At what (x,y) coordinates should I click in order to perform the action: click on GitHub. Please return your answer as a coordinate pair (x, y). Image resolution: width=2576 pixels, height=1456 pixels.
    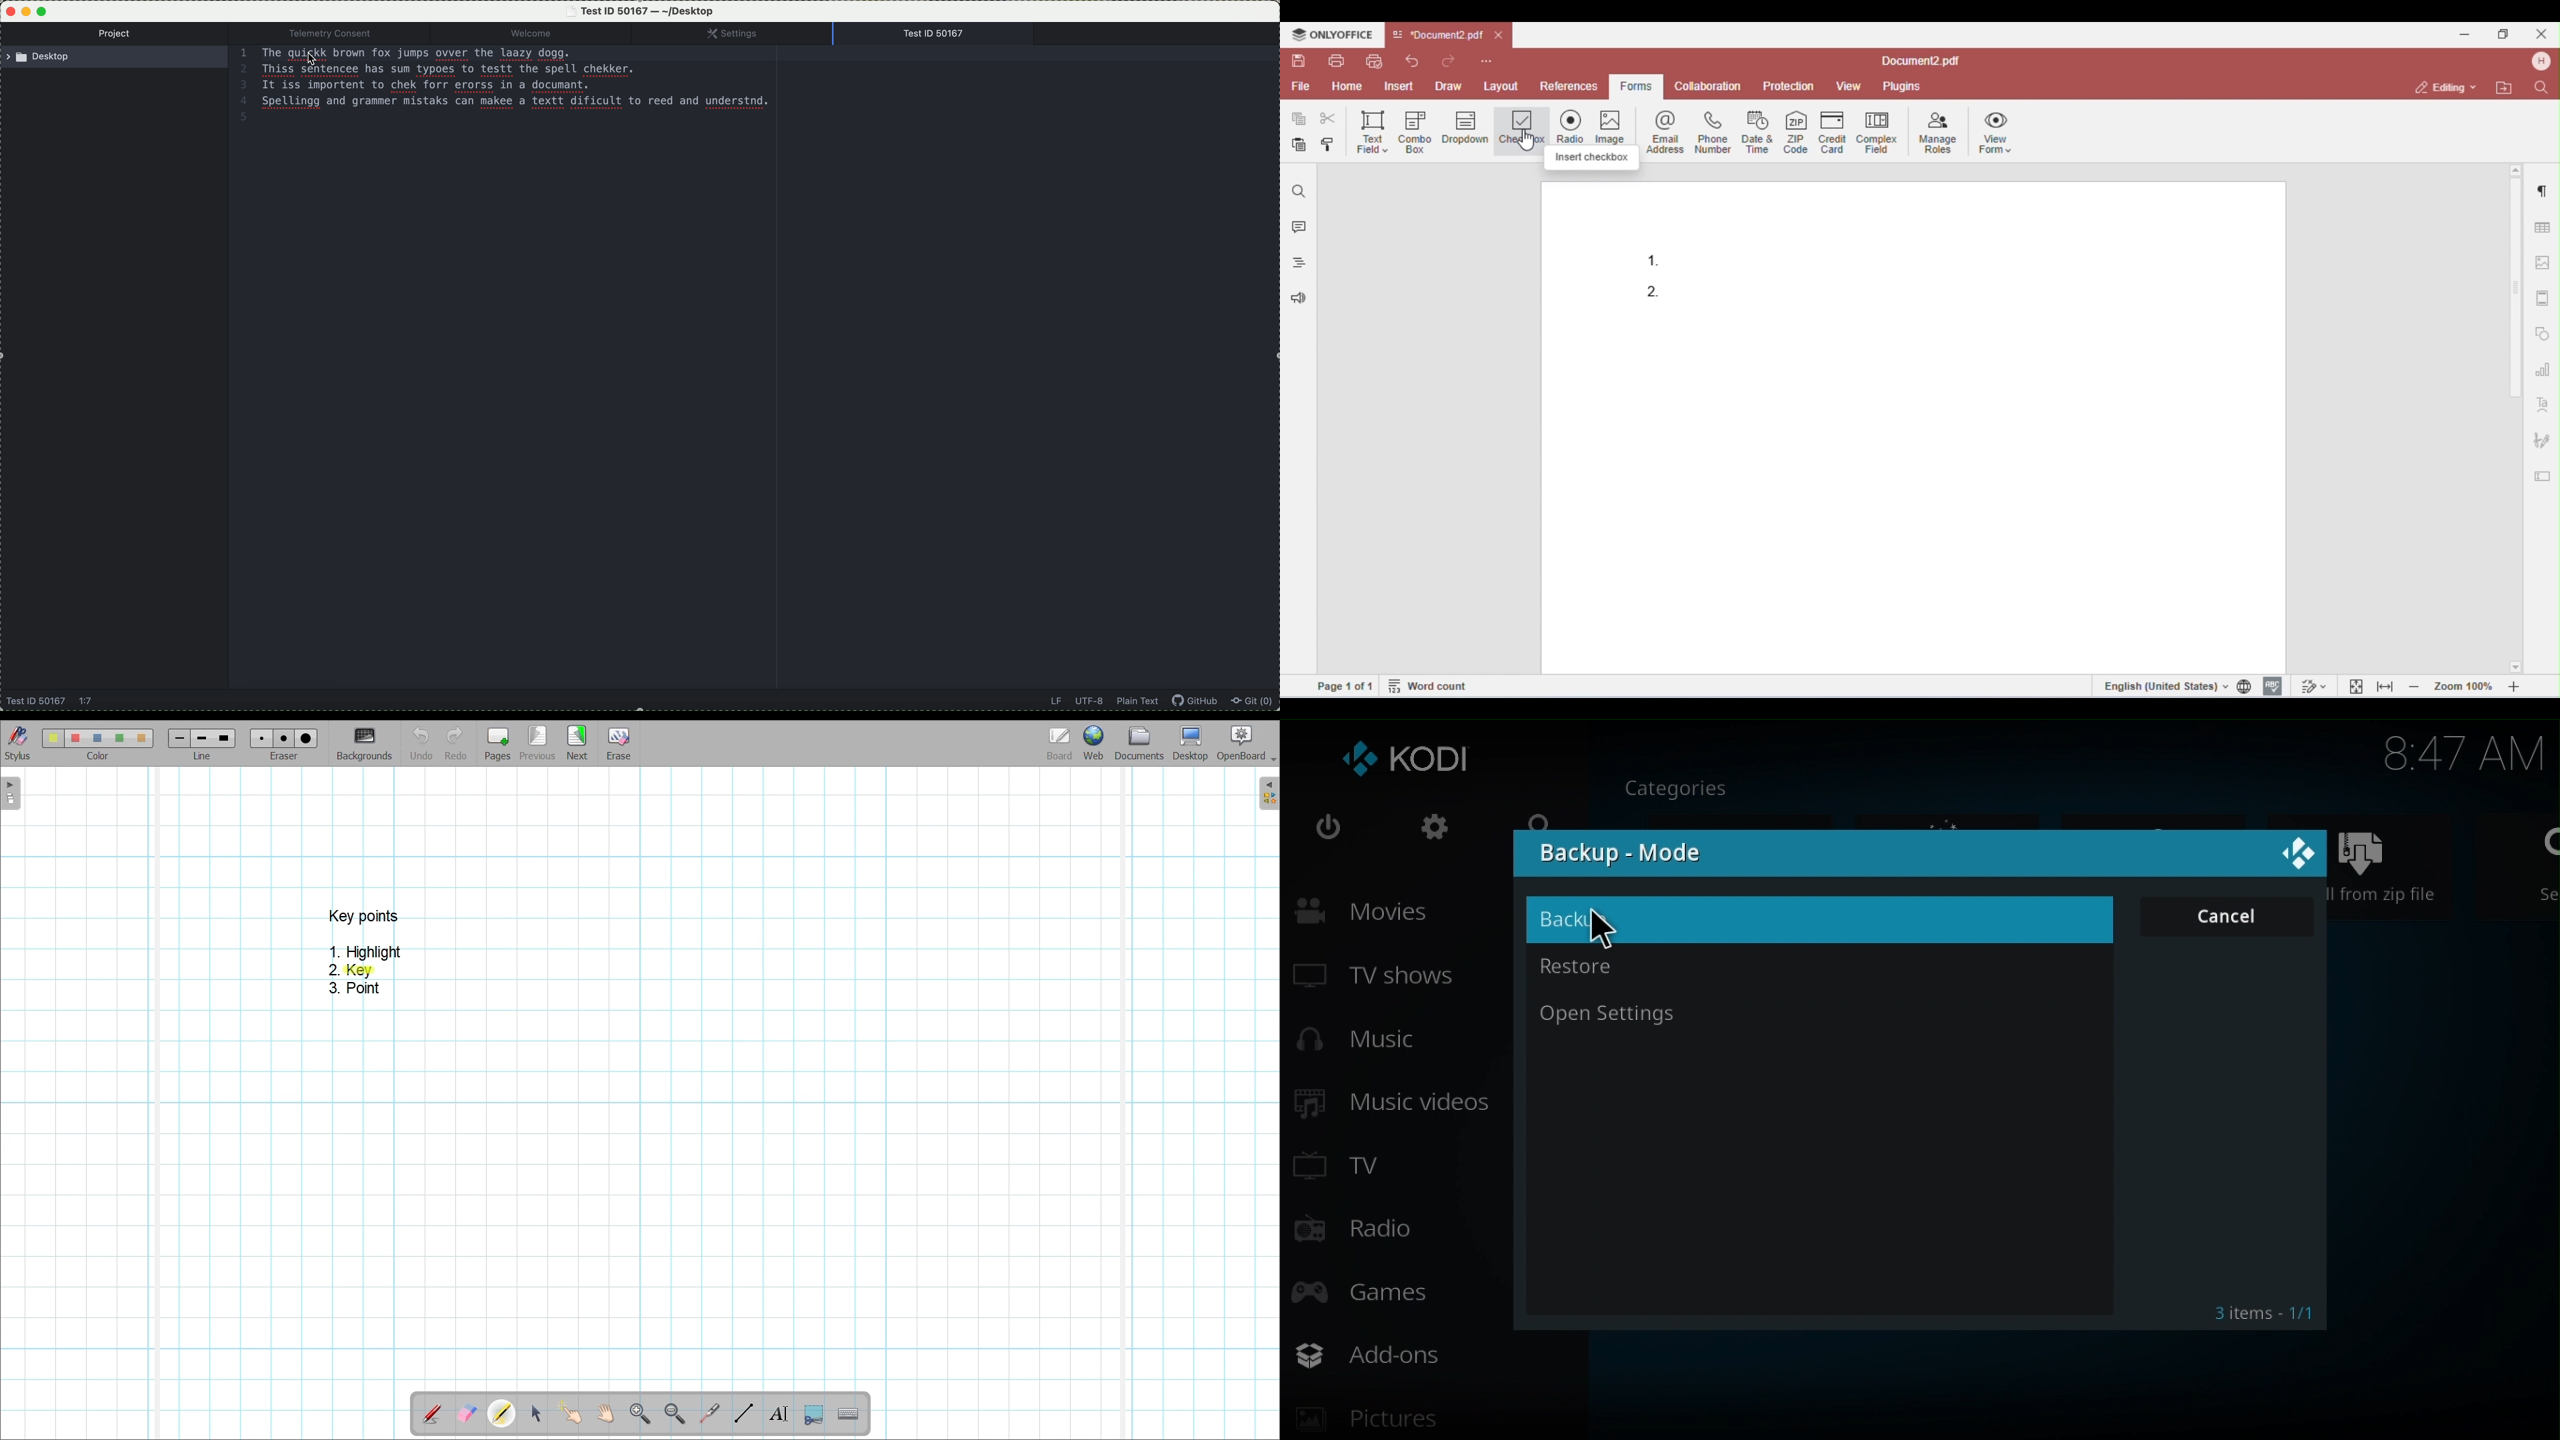
    Looking at the image, I should click on (1198, 702).